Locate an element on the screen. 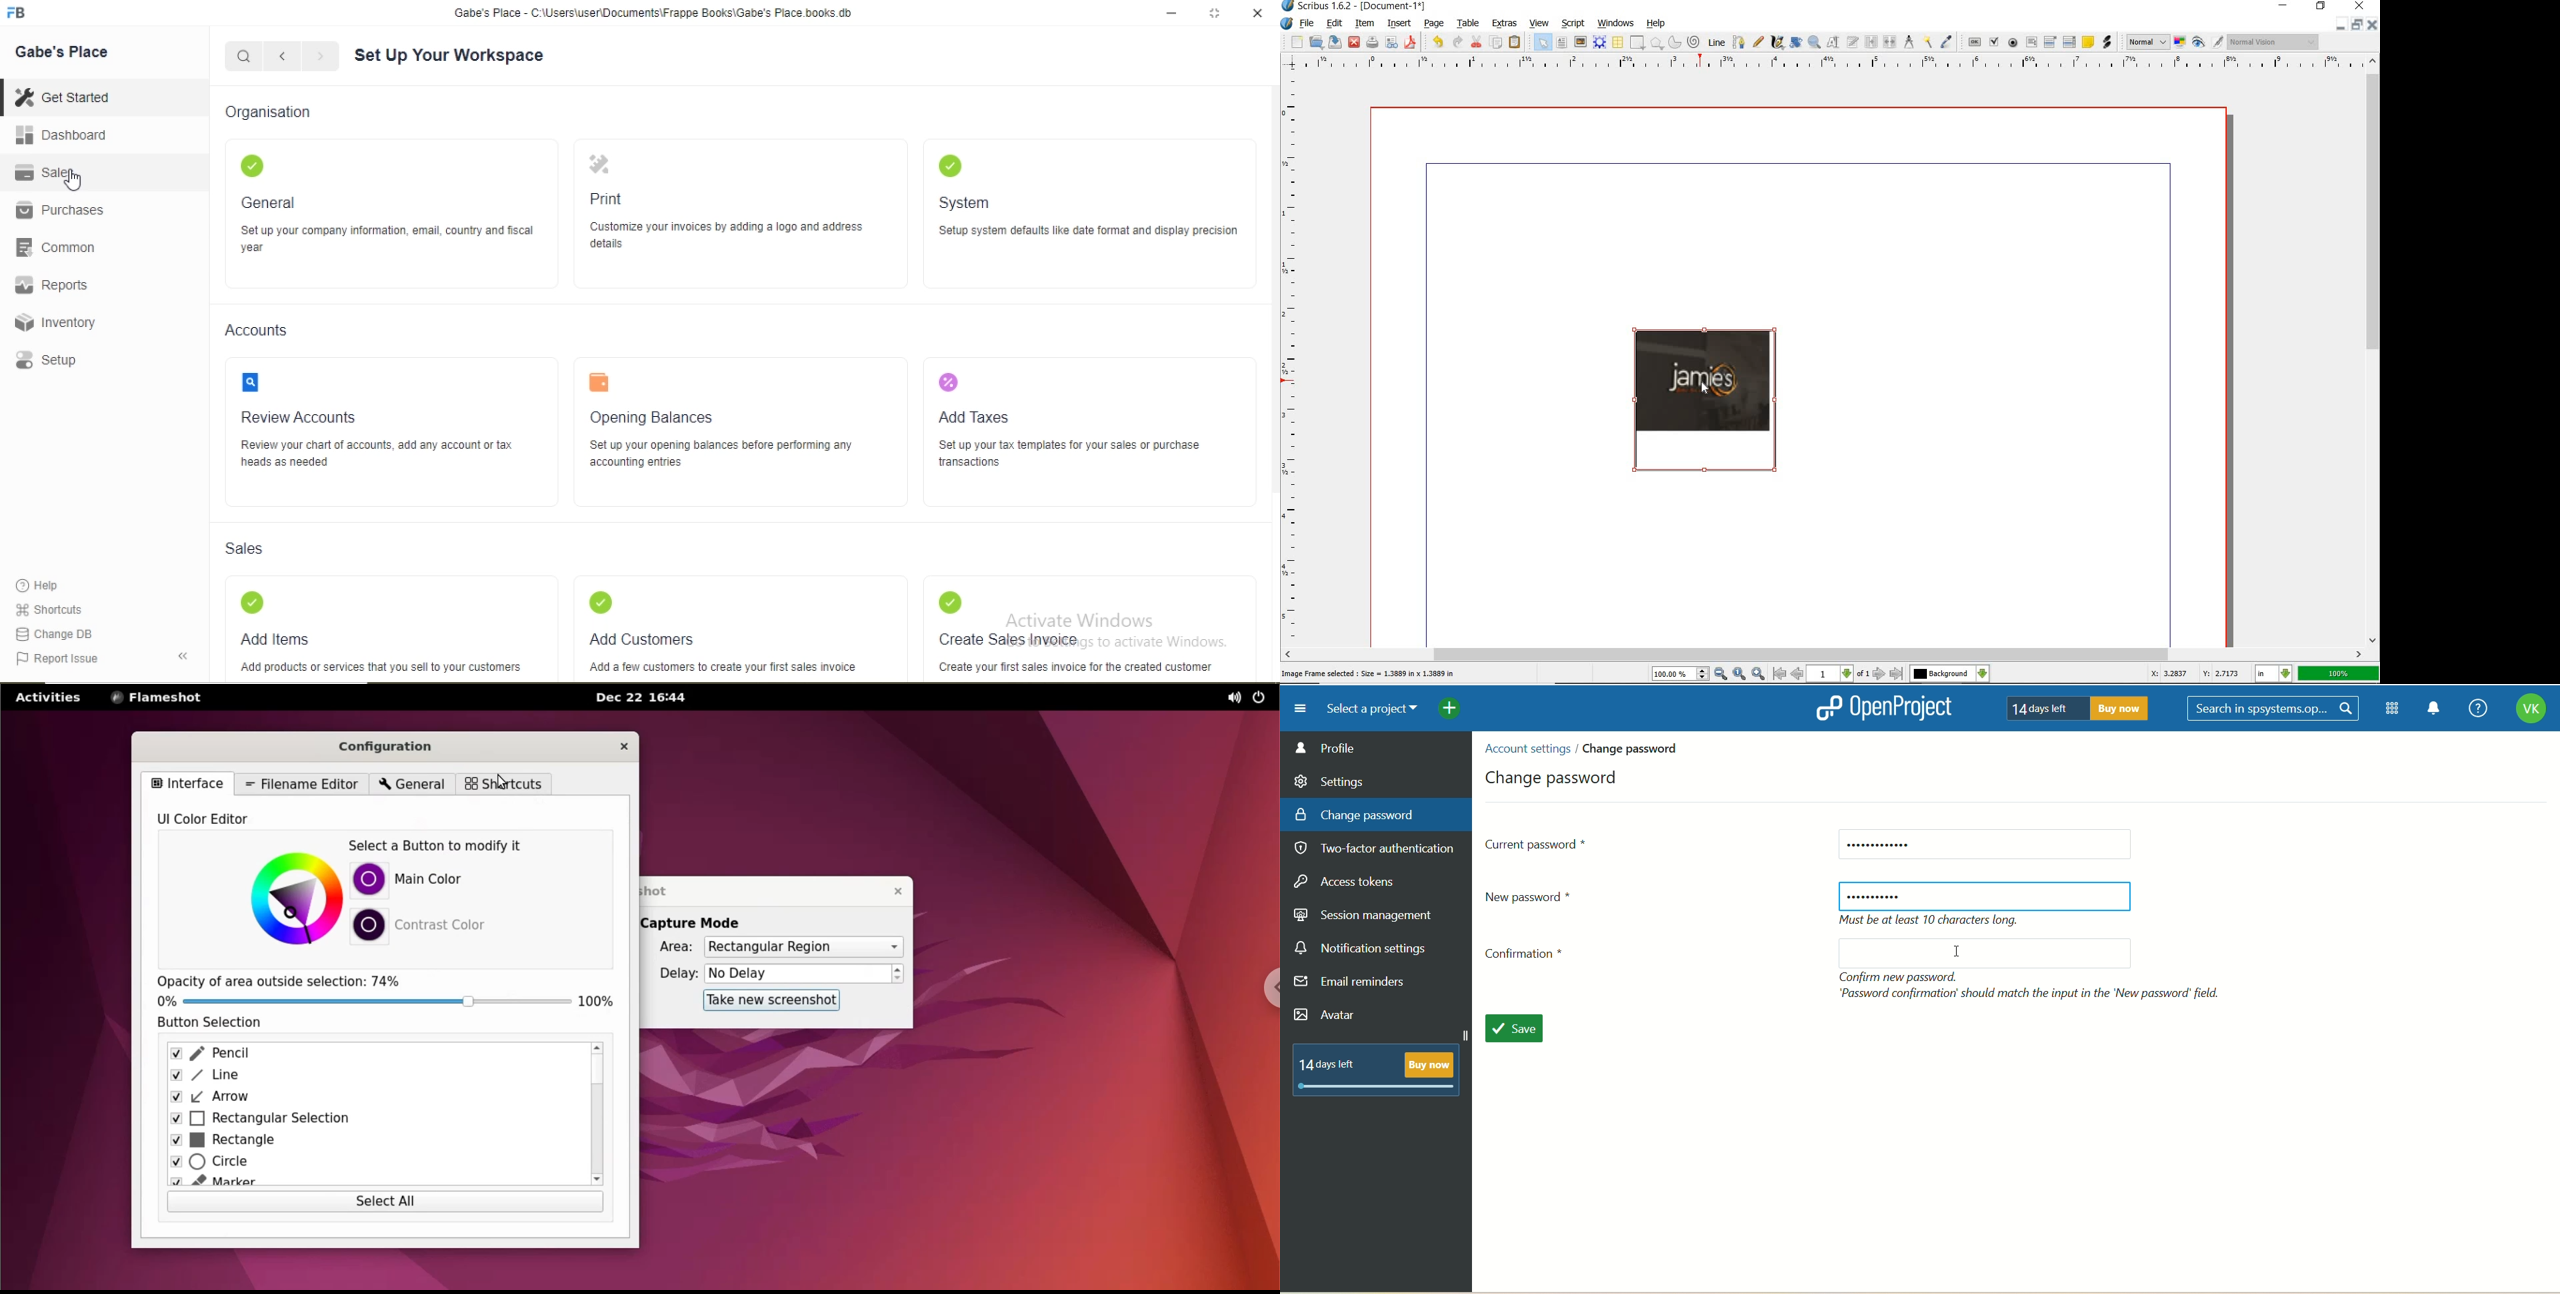  Dashboard is located at coordinates (72, 137).